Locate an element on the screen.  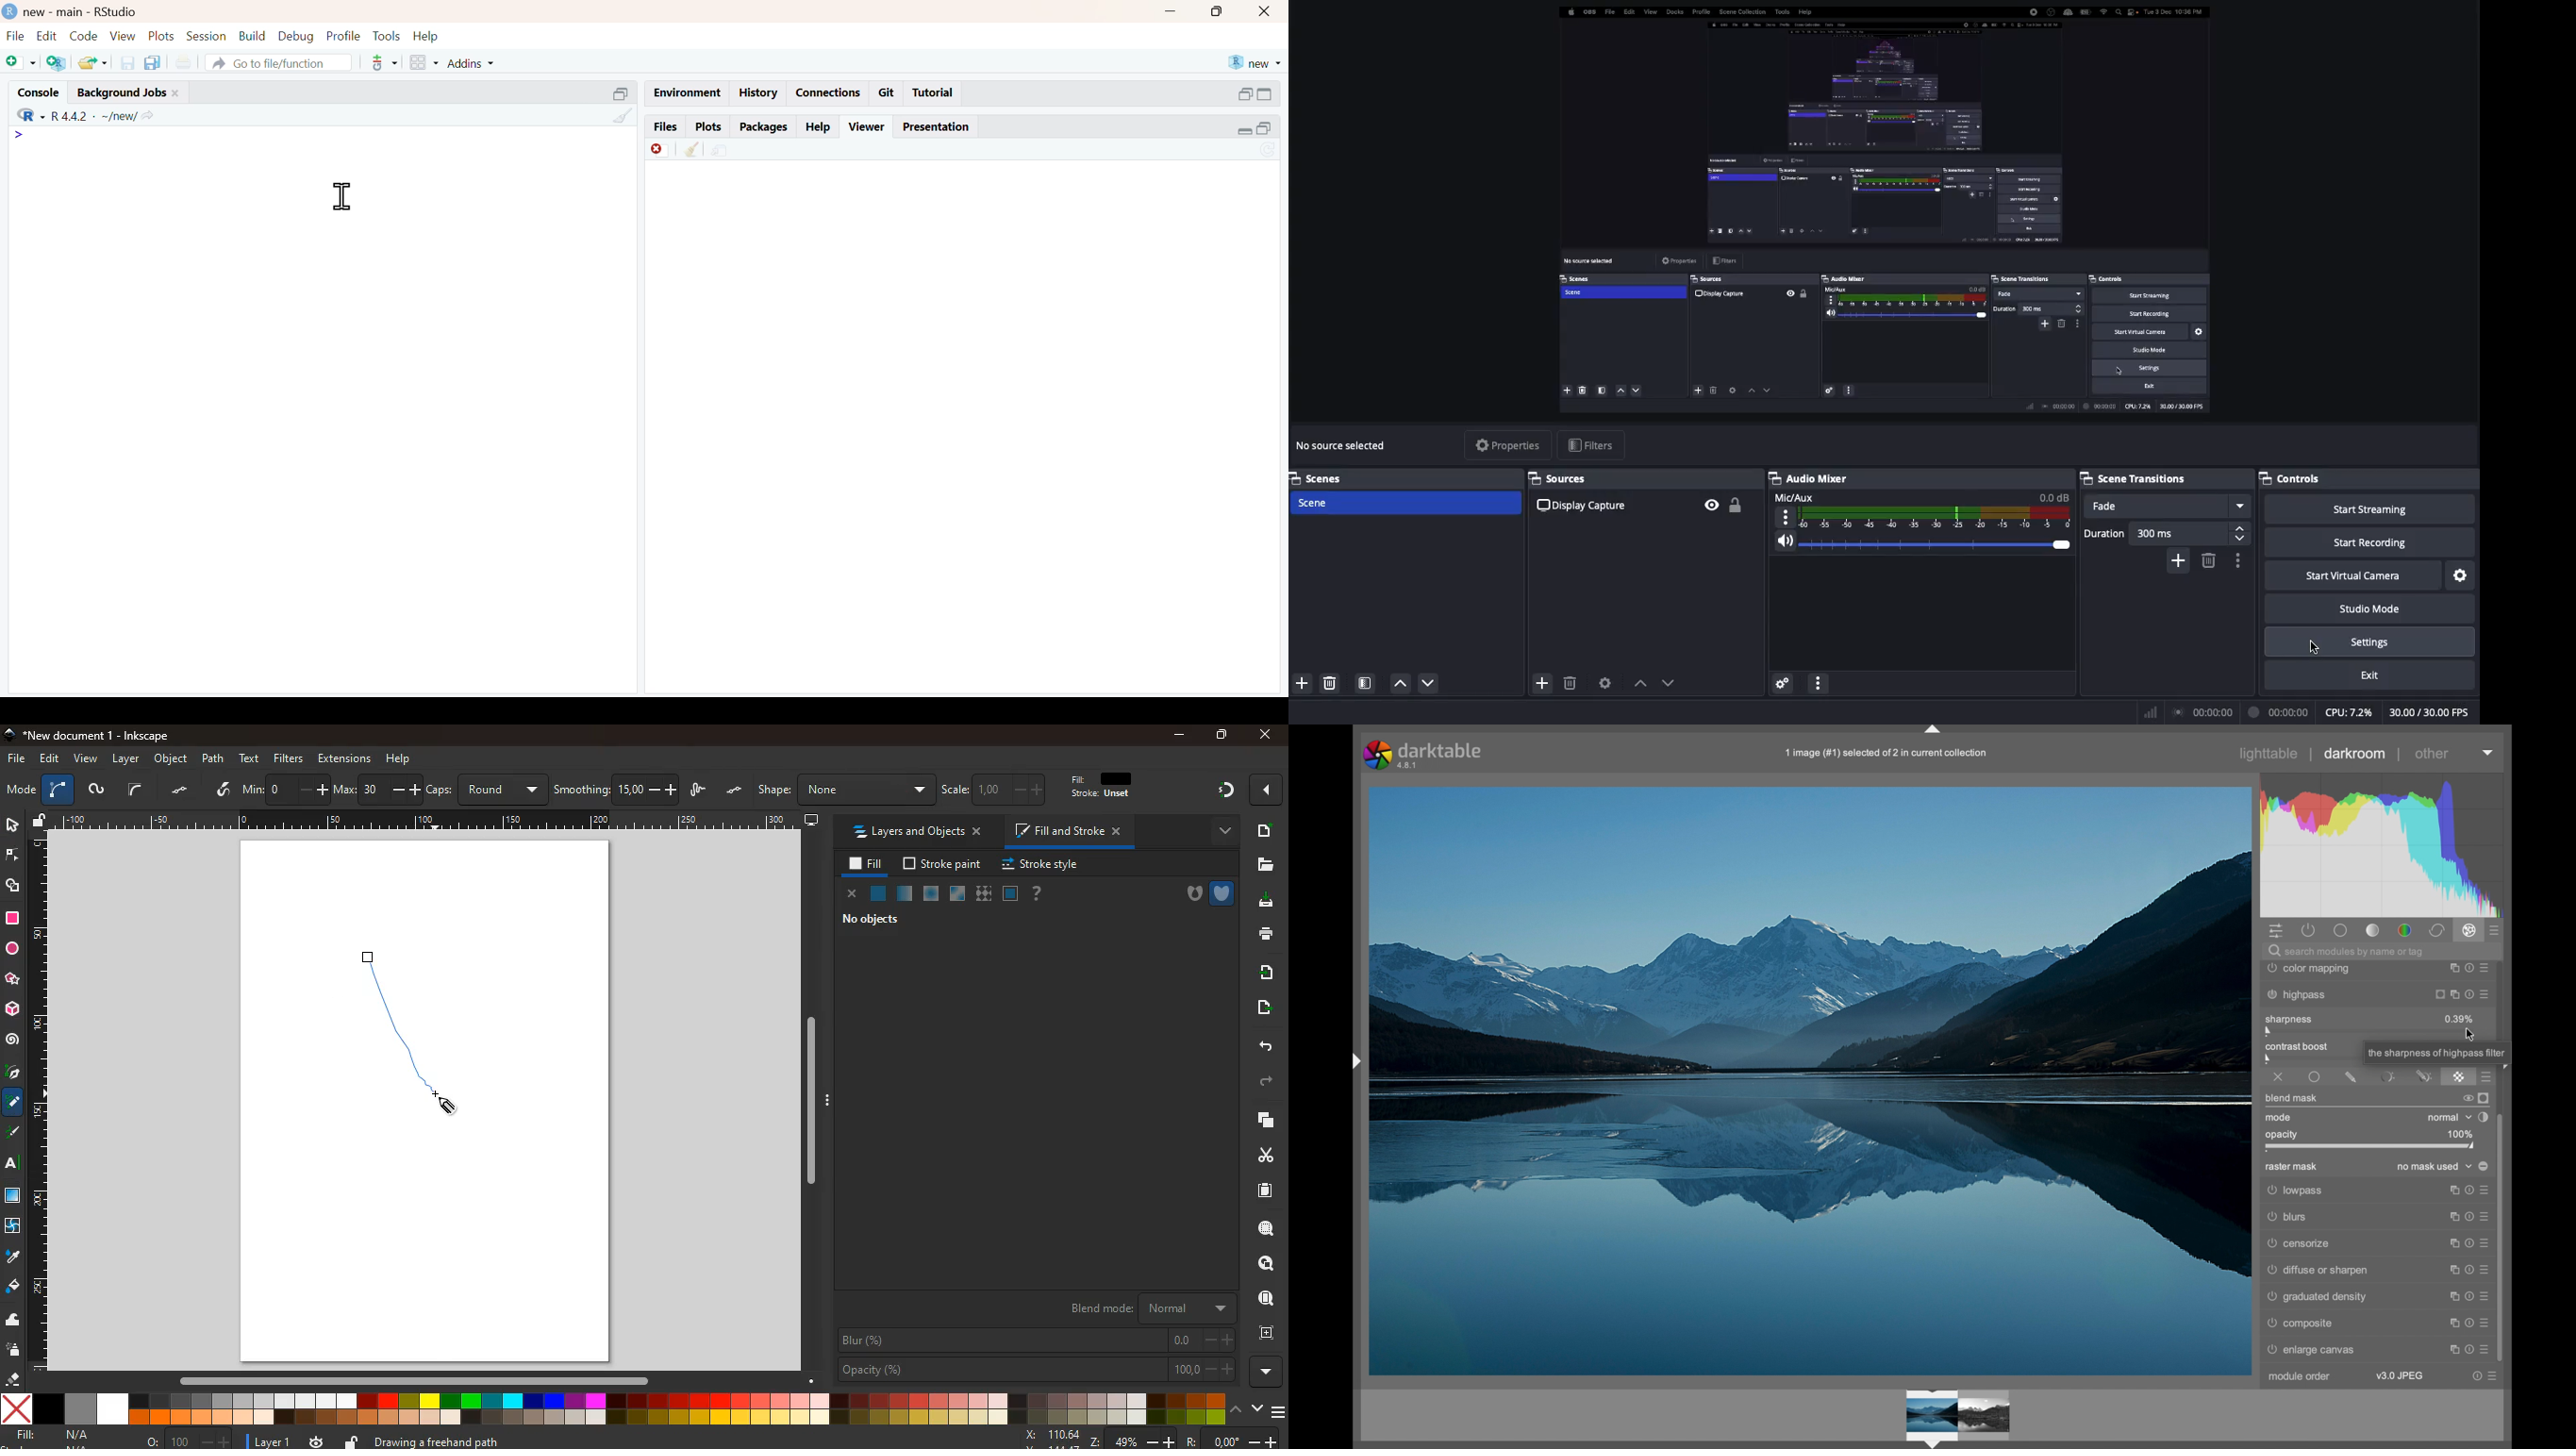
rasterma is located at coordinates (2459, 1077).